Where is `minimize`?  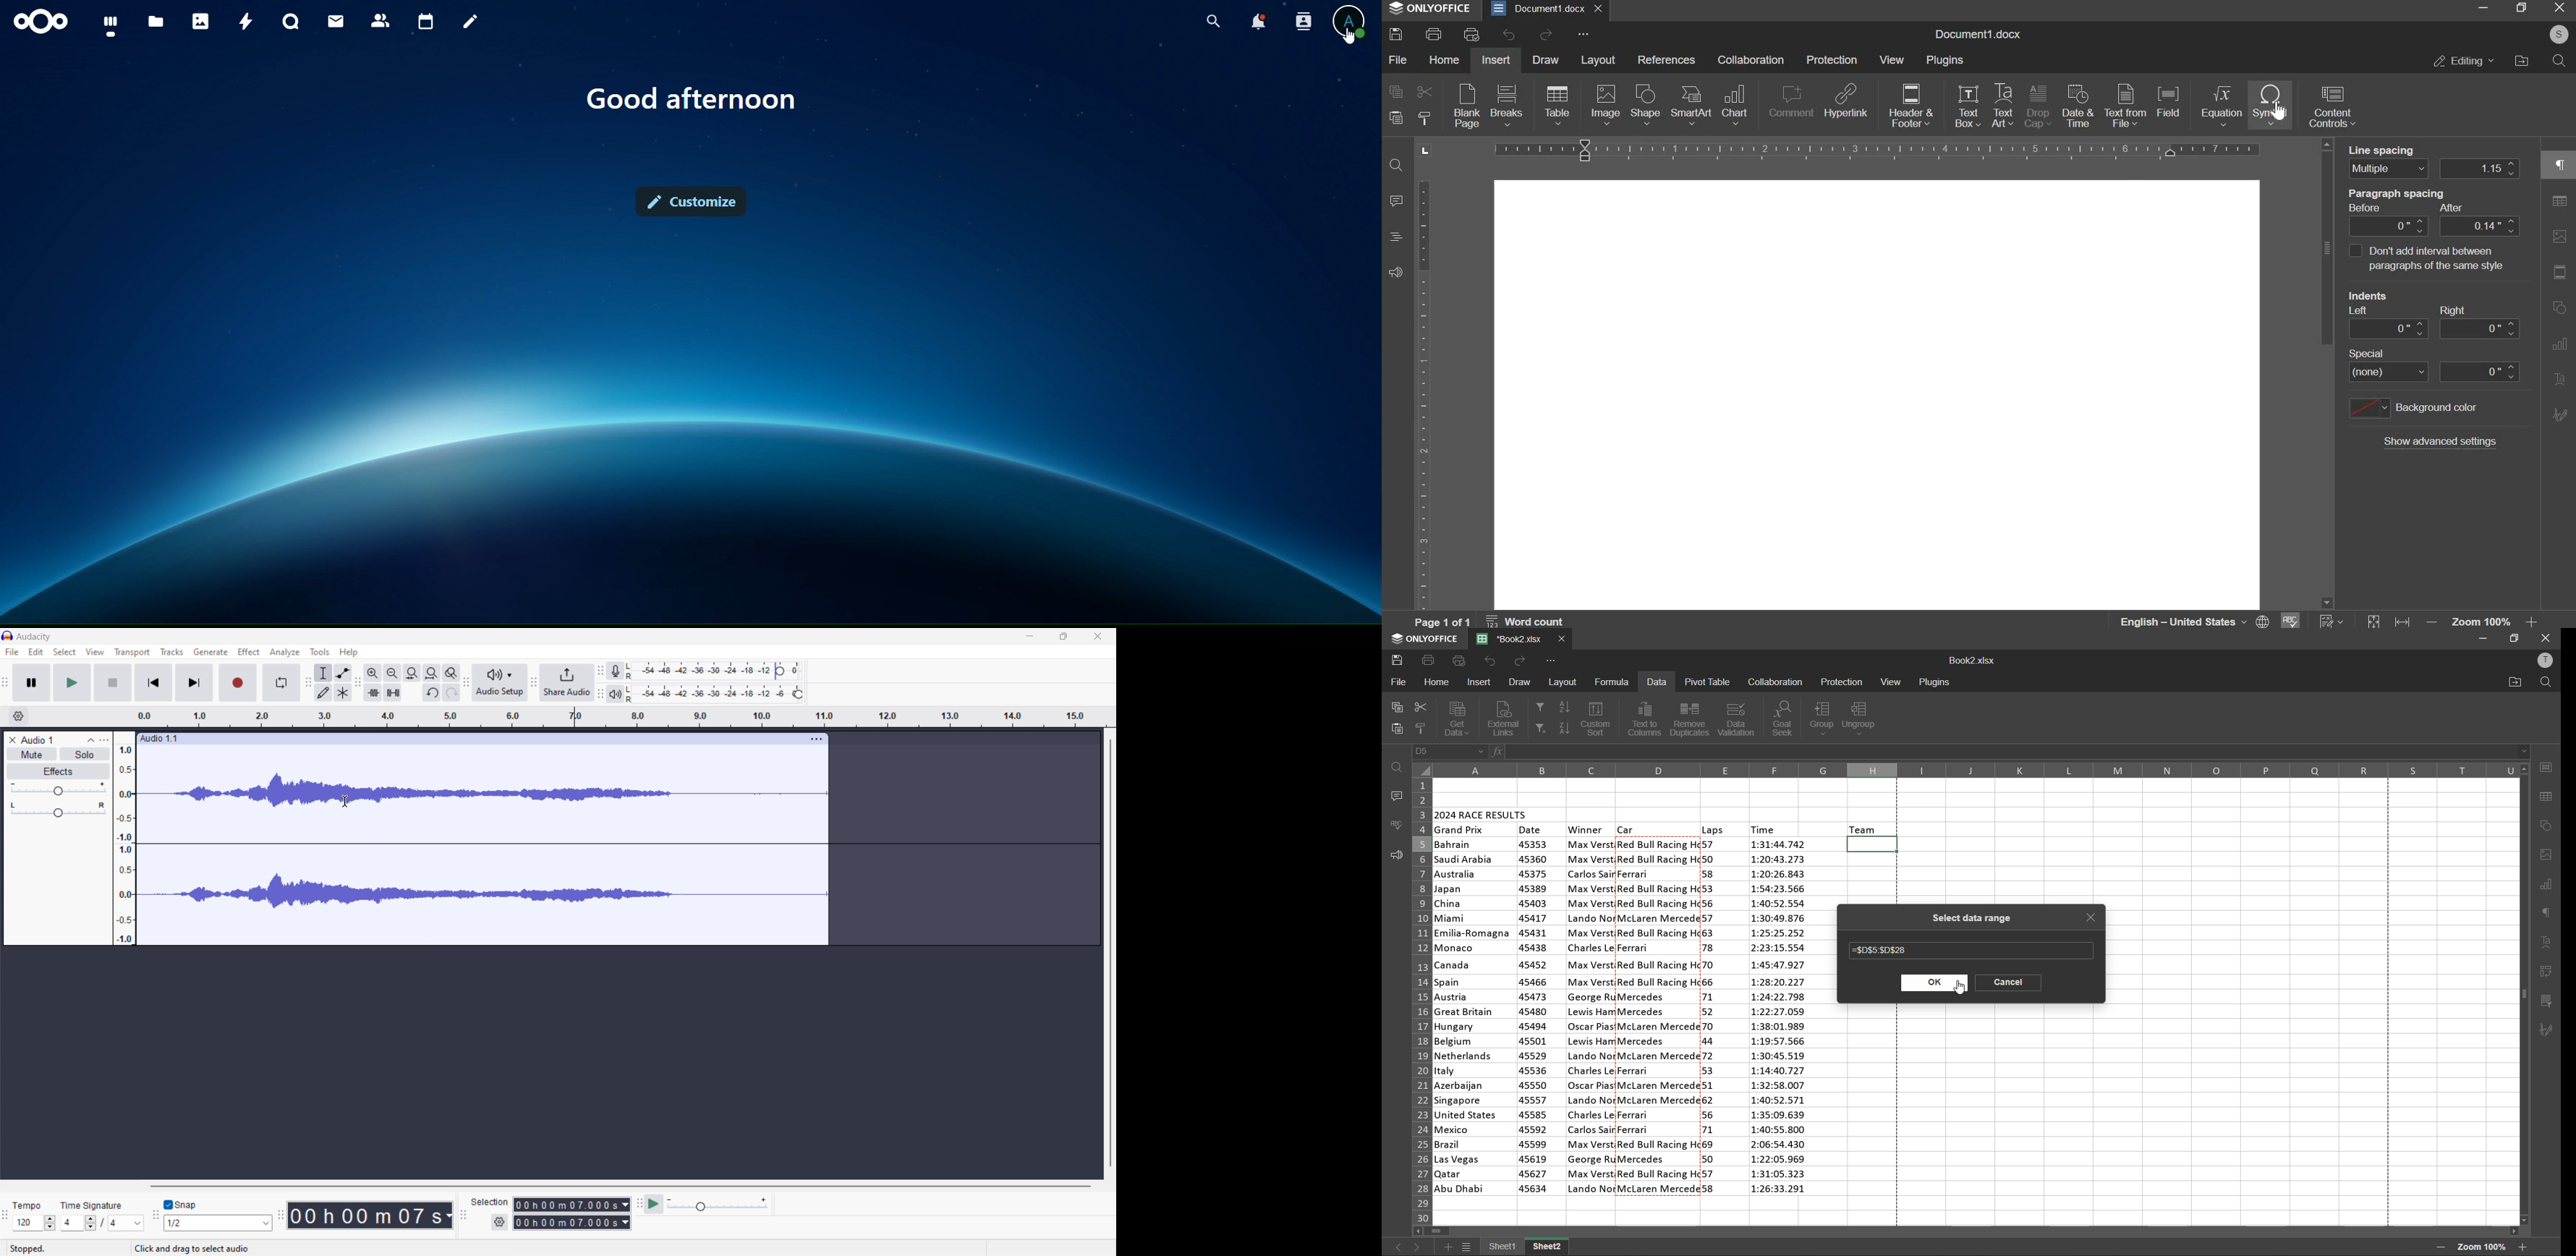 minimize is located at coordinates (1031, 636).